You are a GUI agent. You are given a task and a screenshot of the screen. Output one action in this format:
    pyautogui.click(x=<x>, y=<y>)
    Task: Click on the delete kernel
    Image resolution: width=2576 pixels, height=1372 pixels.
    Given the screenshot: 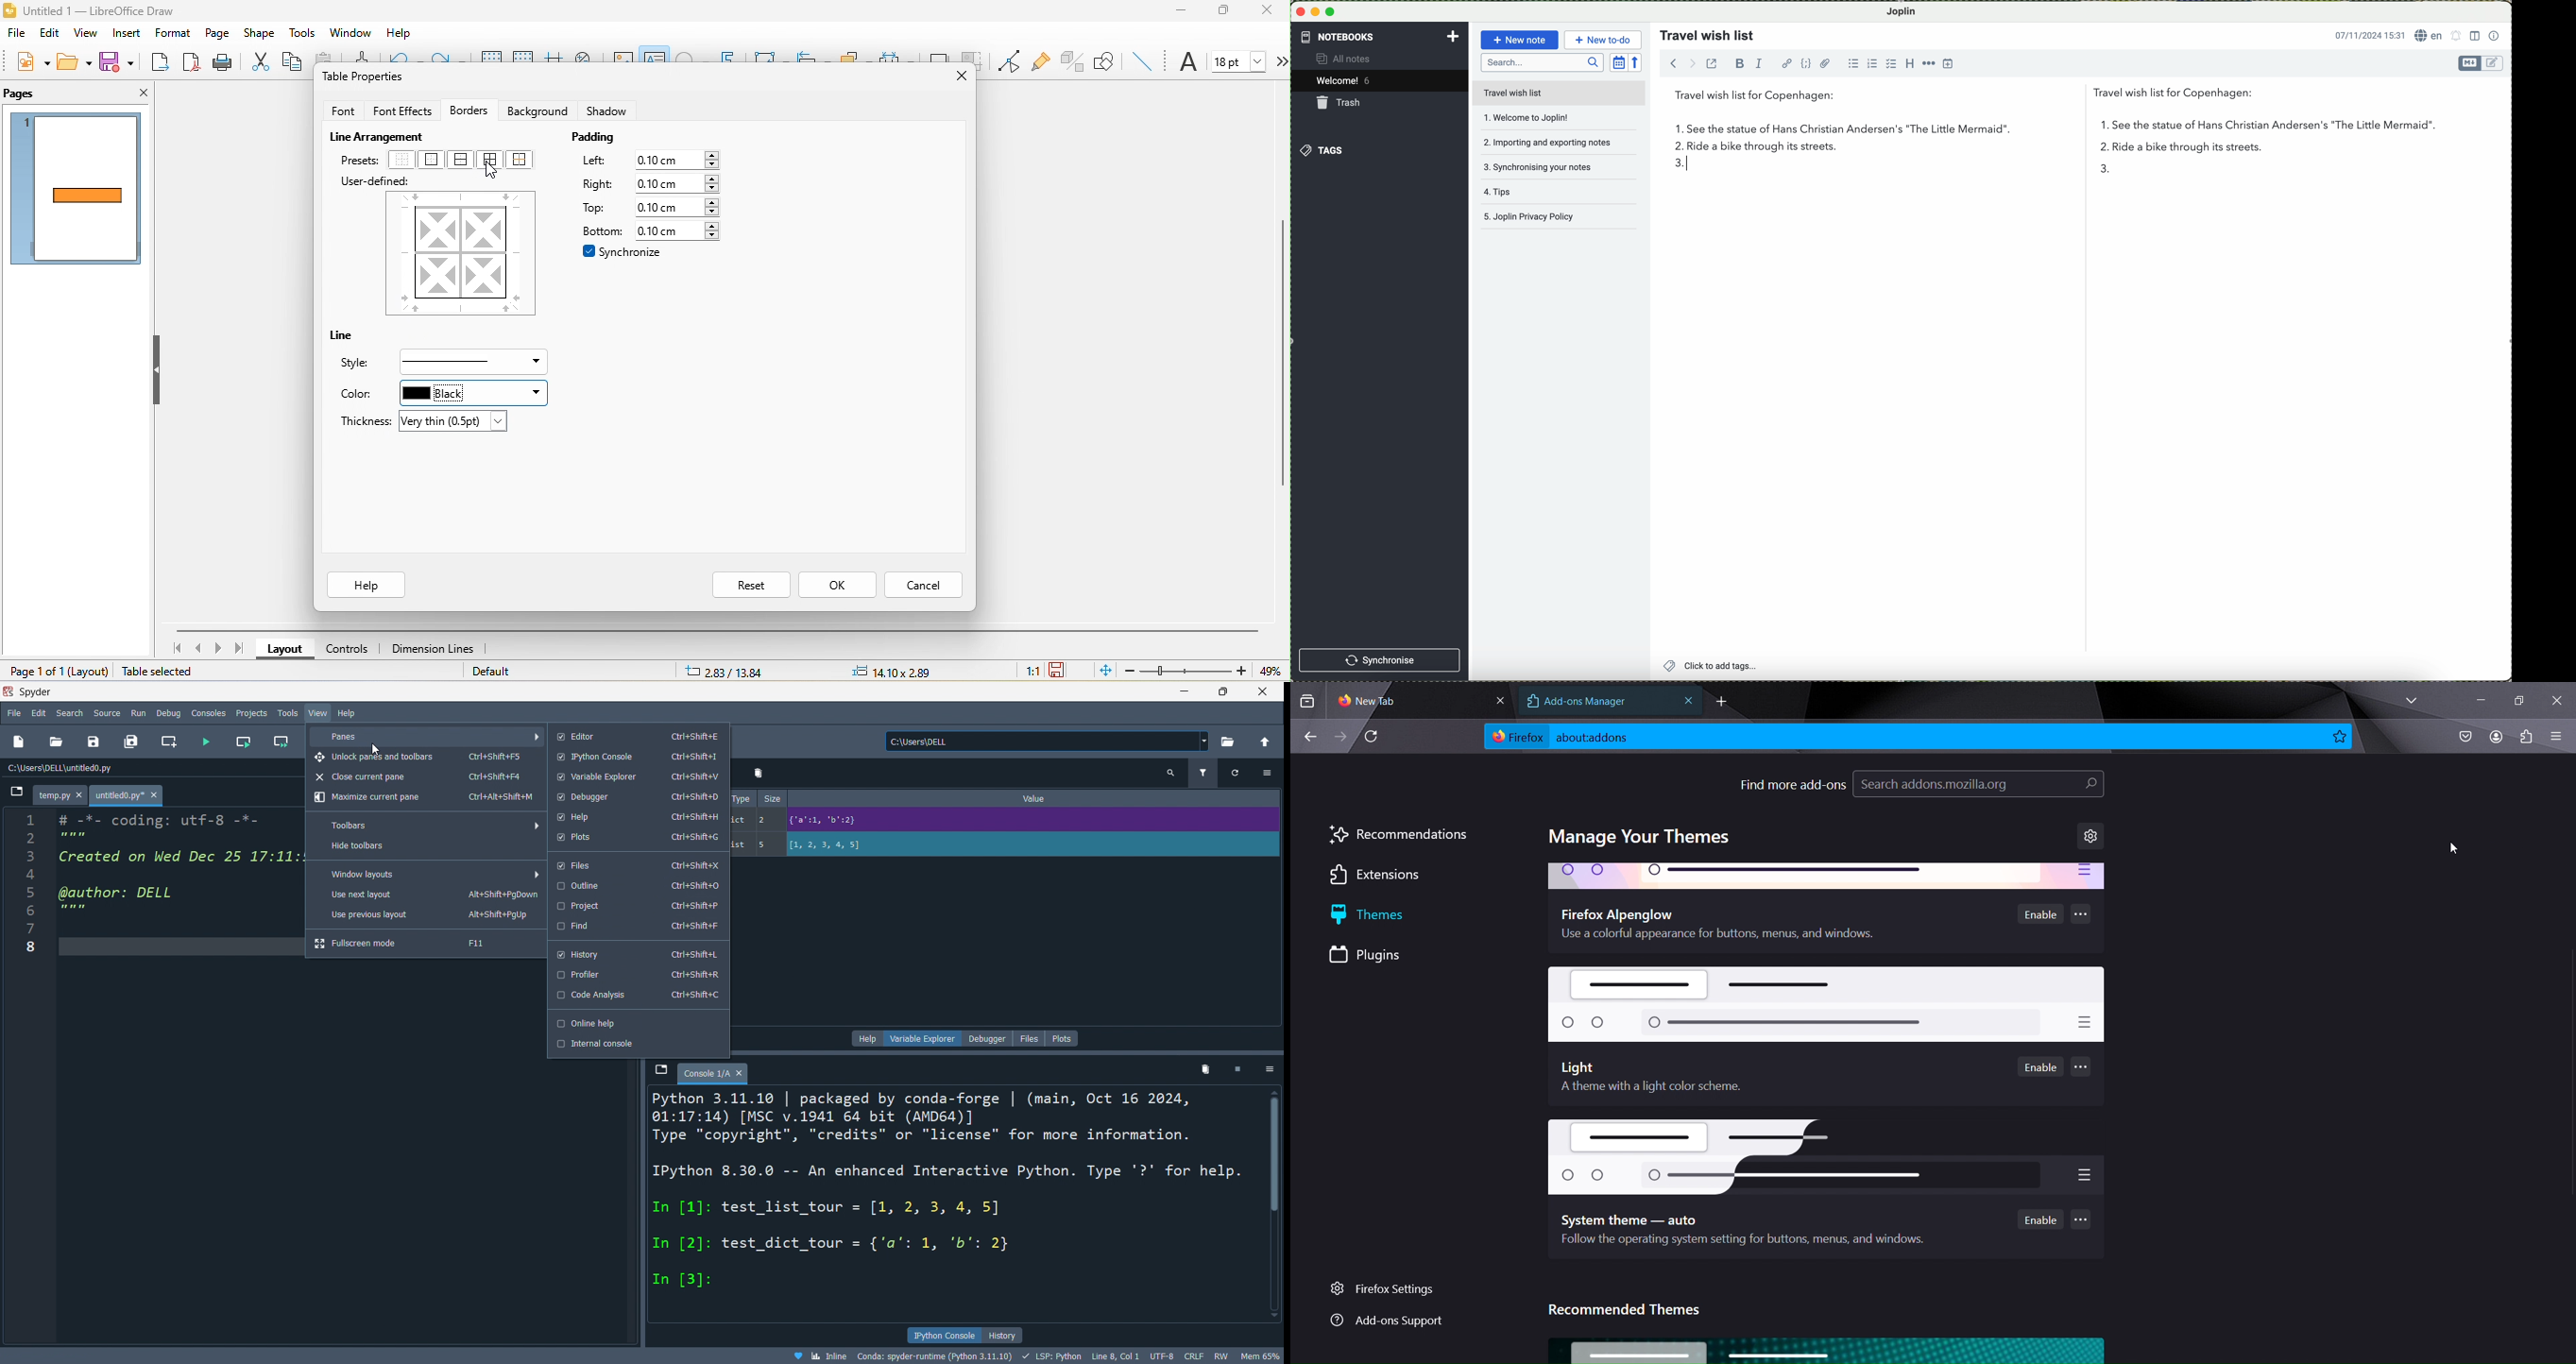 What is the action you would take?
    pyautogui.click(x=1237, y=1071)
    